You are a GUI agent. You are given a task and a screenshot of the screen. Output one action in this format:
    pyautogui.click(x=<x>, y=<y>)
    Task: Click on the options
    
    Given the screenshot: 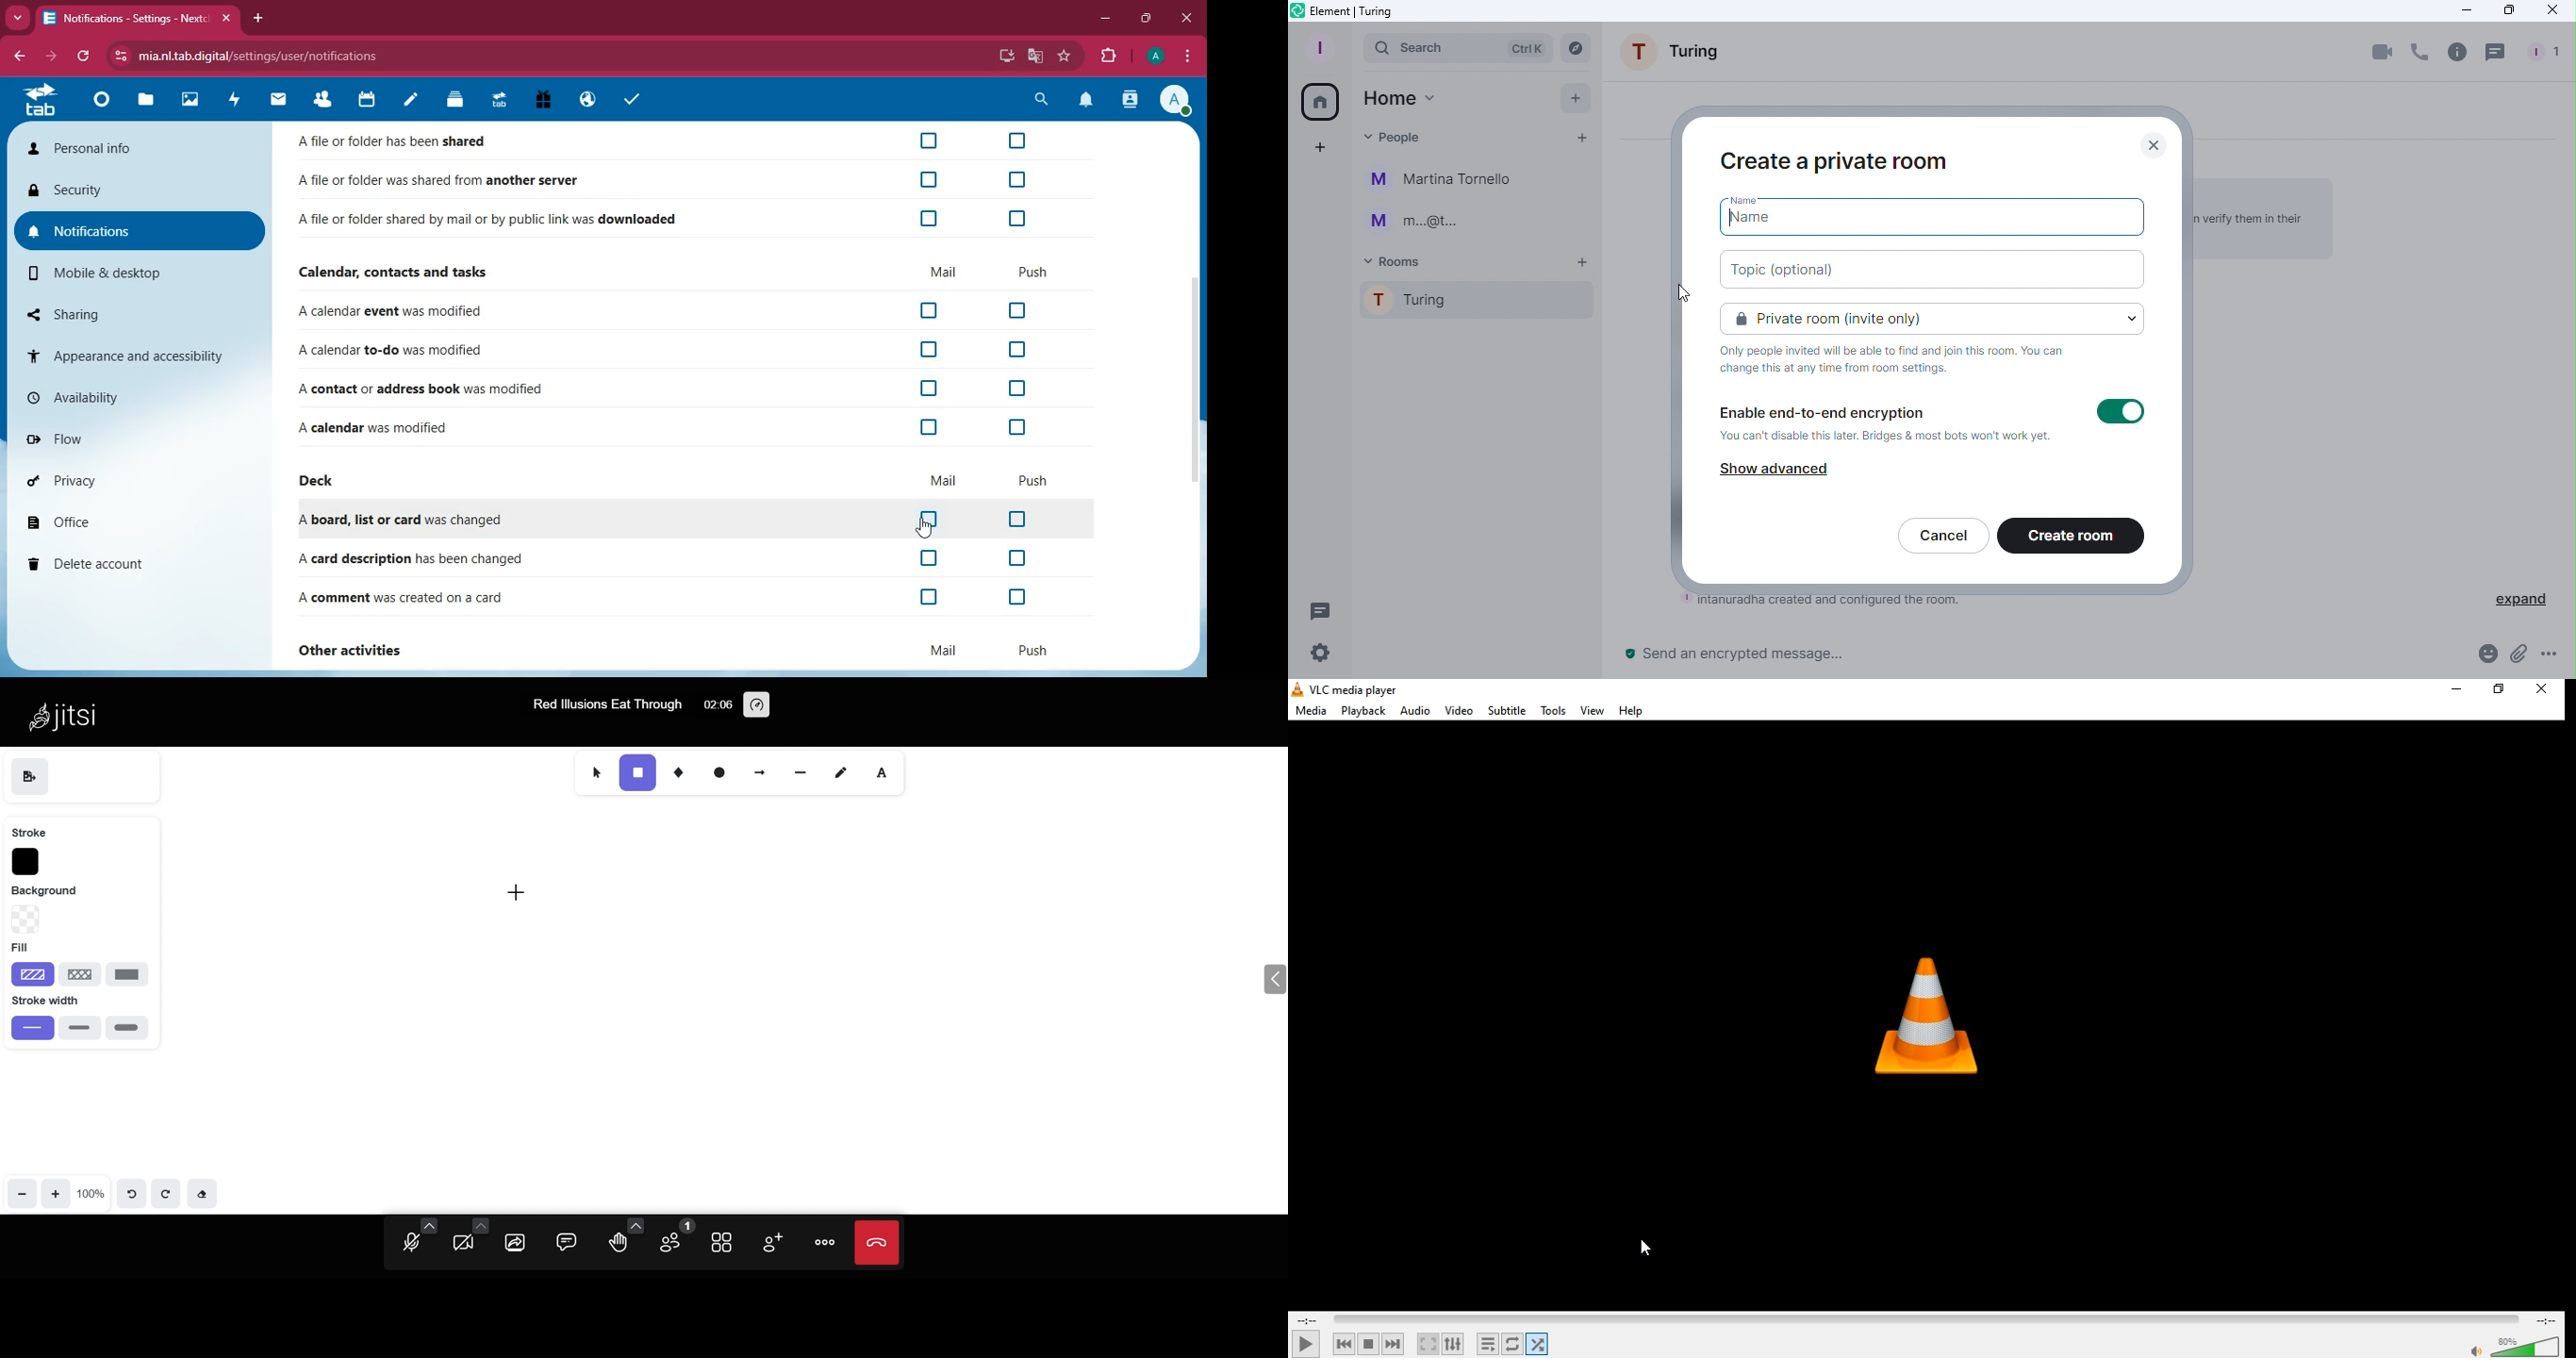 What is the action you would take?
    pyautogui.click(x=1190, y=57)
    